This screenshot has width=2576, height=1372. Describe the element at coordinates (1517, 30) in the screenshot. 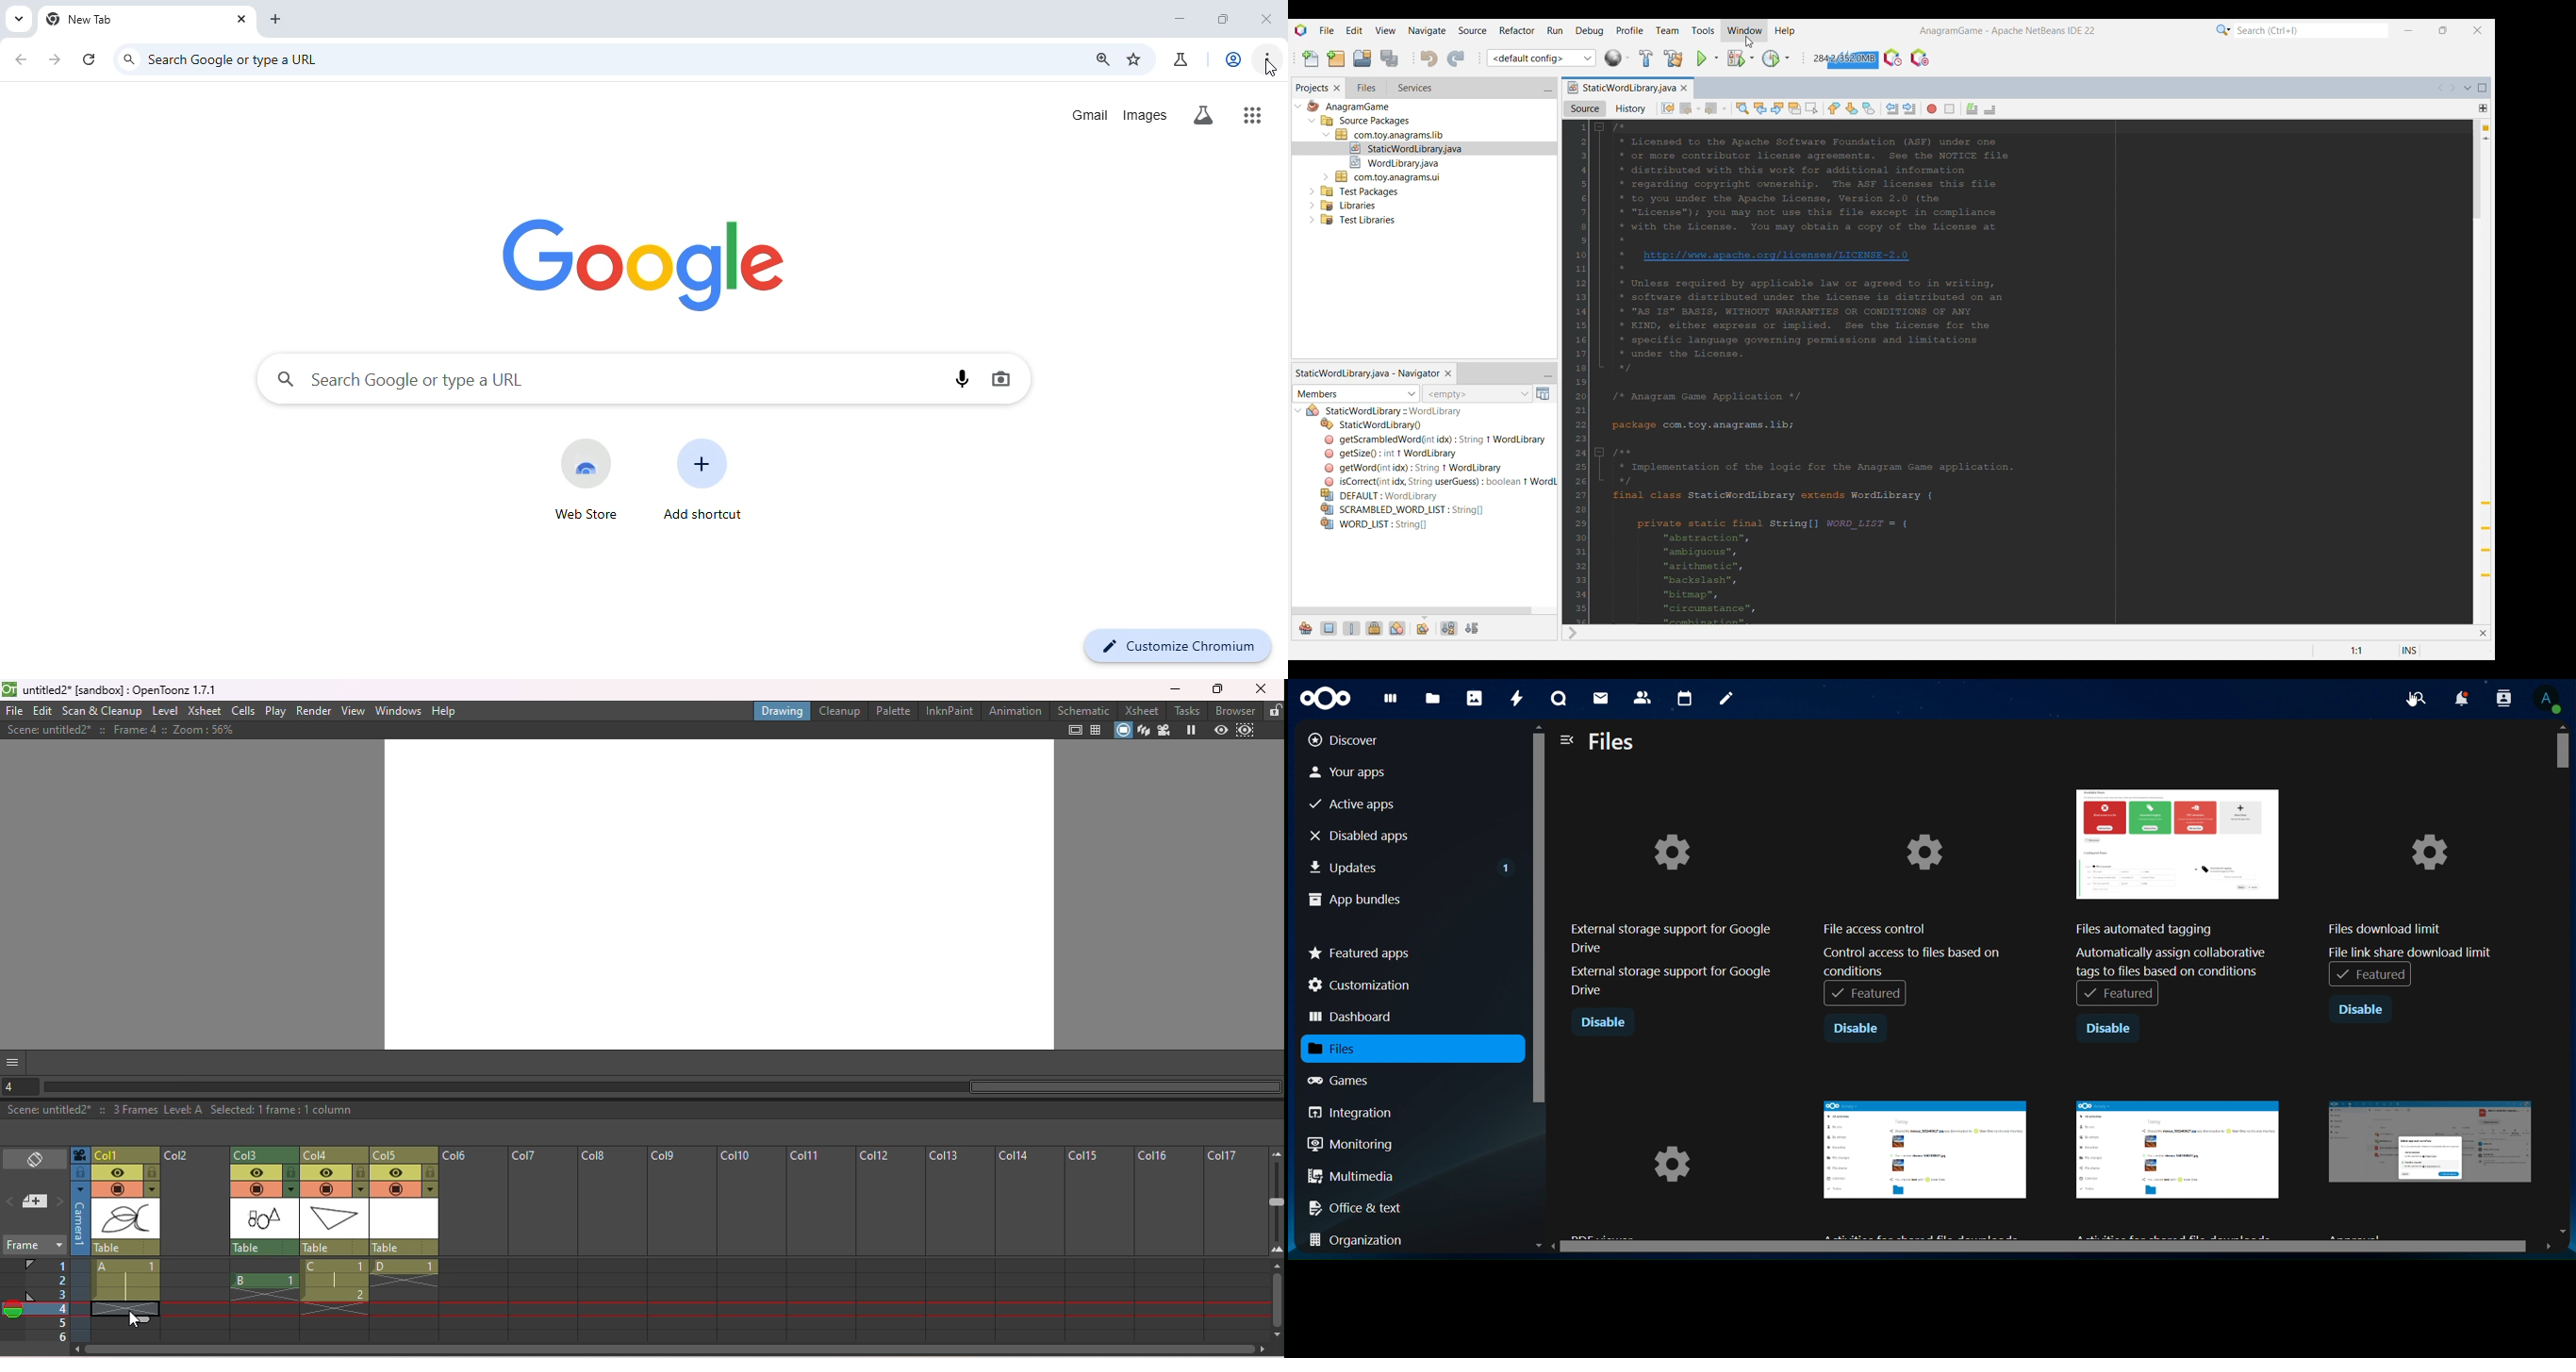

I see `Refactor menu` at that location.